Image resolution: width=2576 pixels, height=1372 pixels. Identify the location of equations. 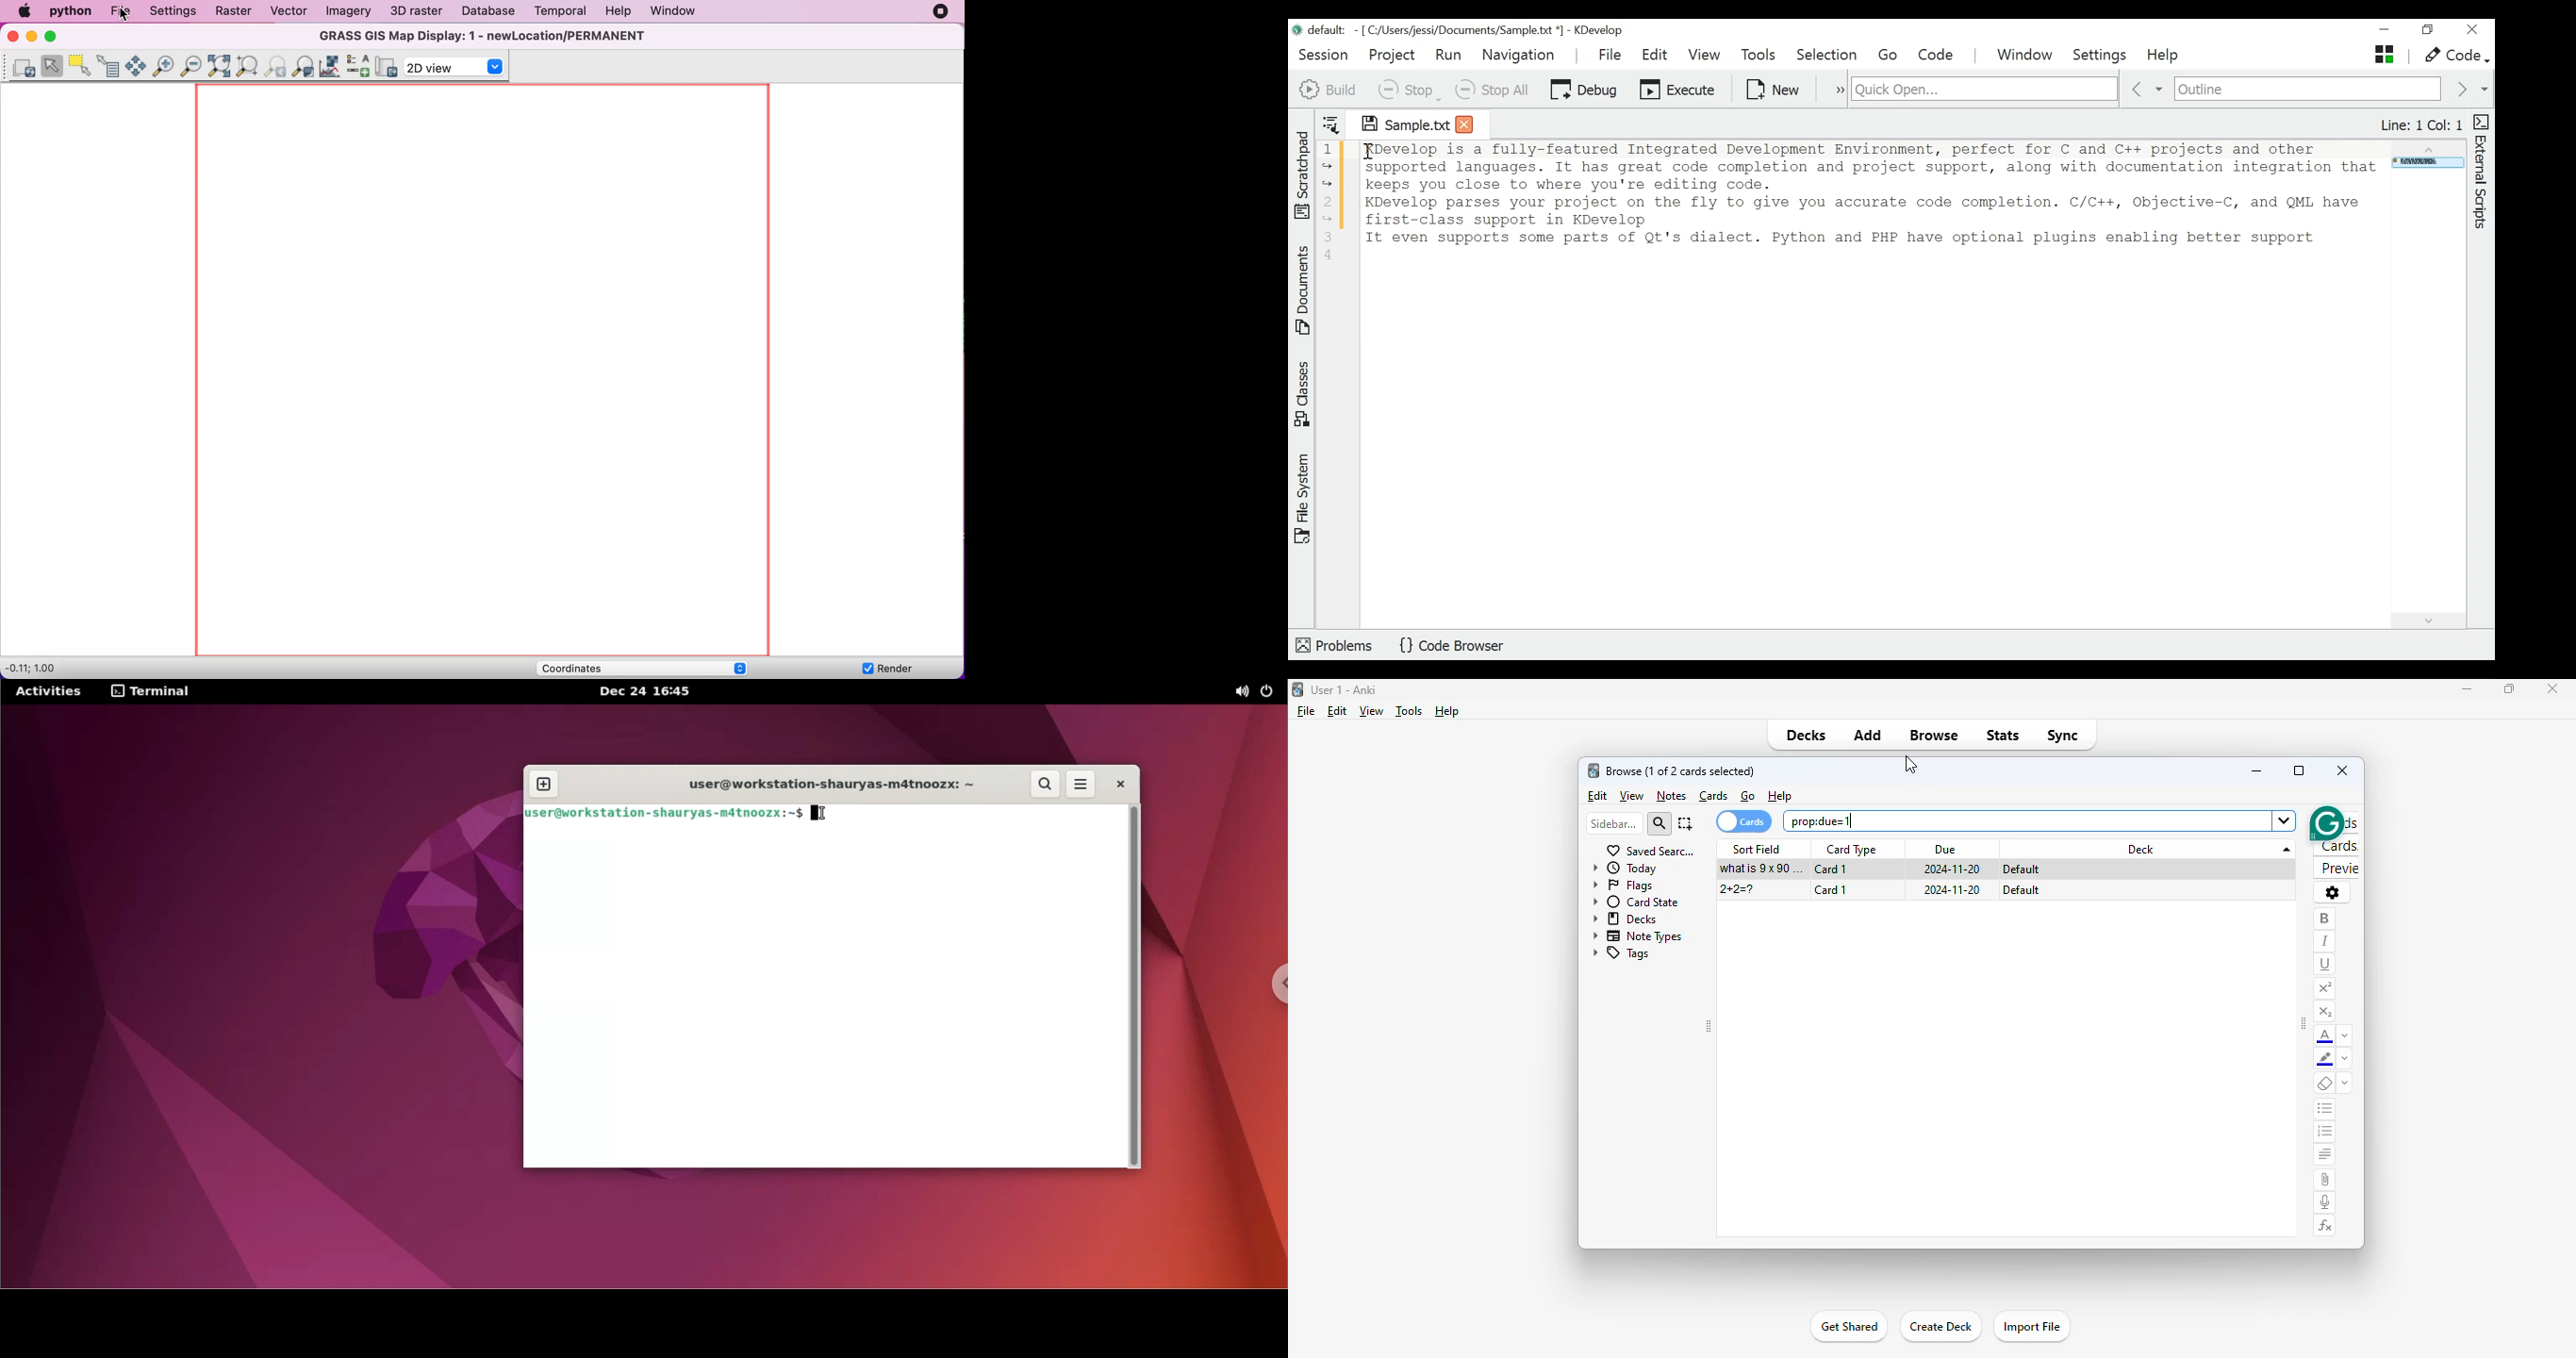
(2325, 1226).